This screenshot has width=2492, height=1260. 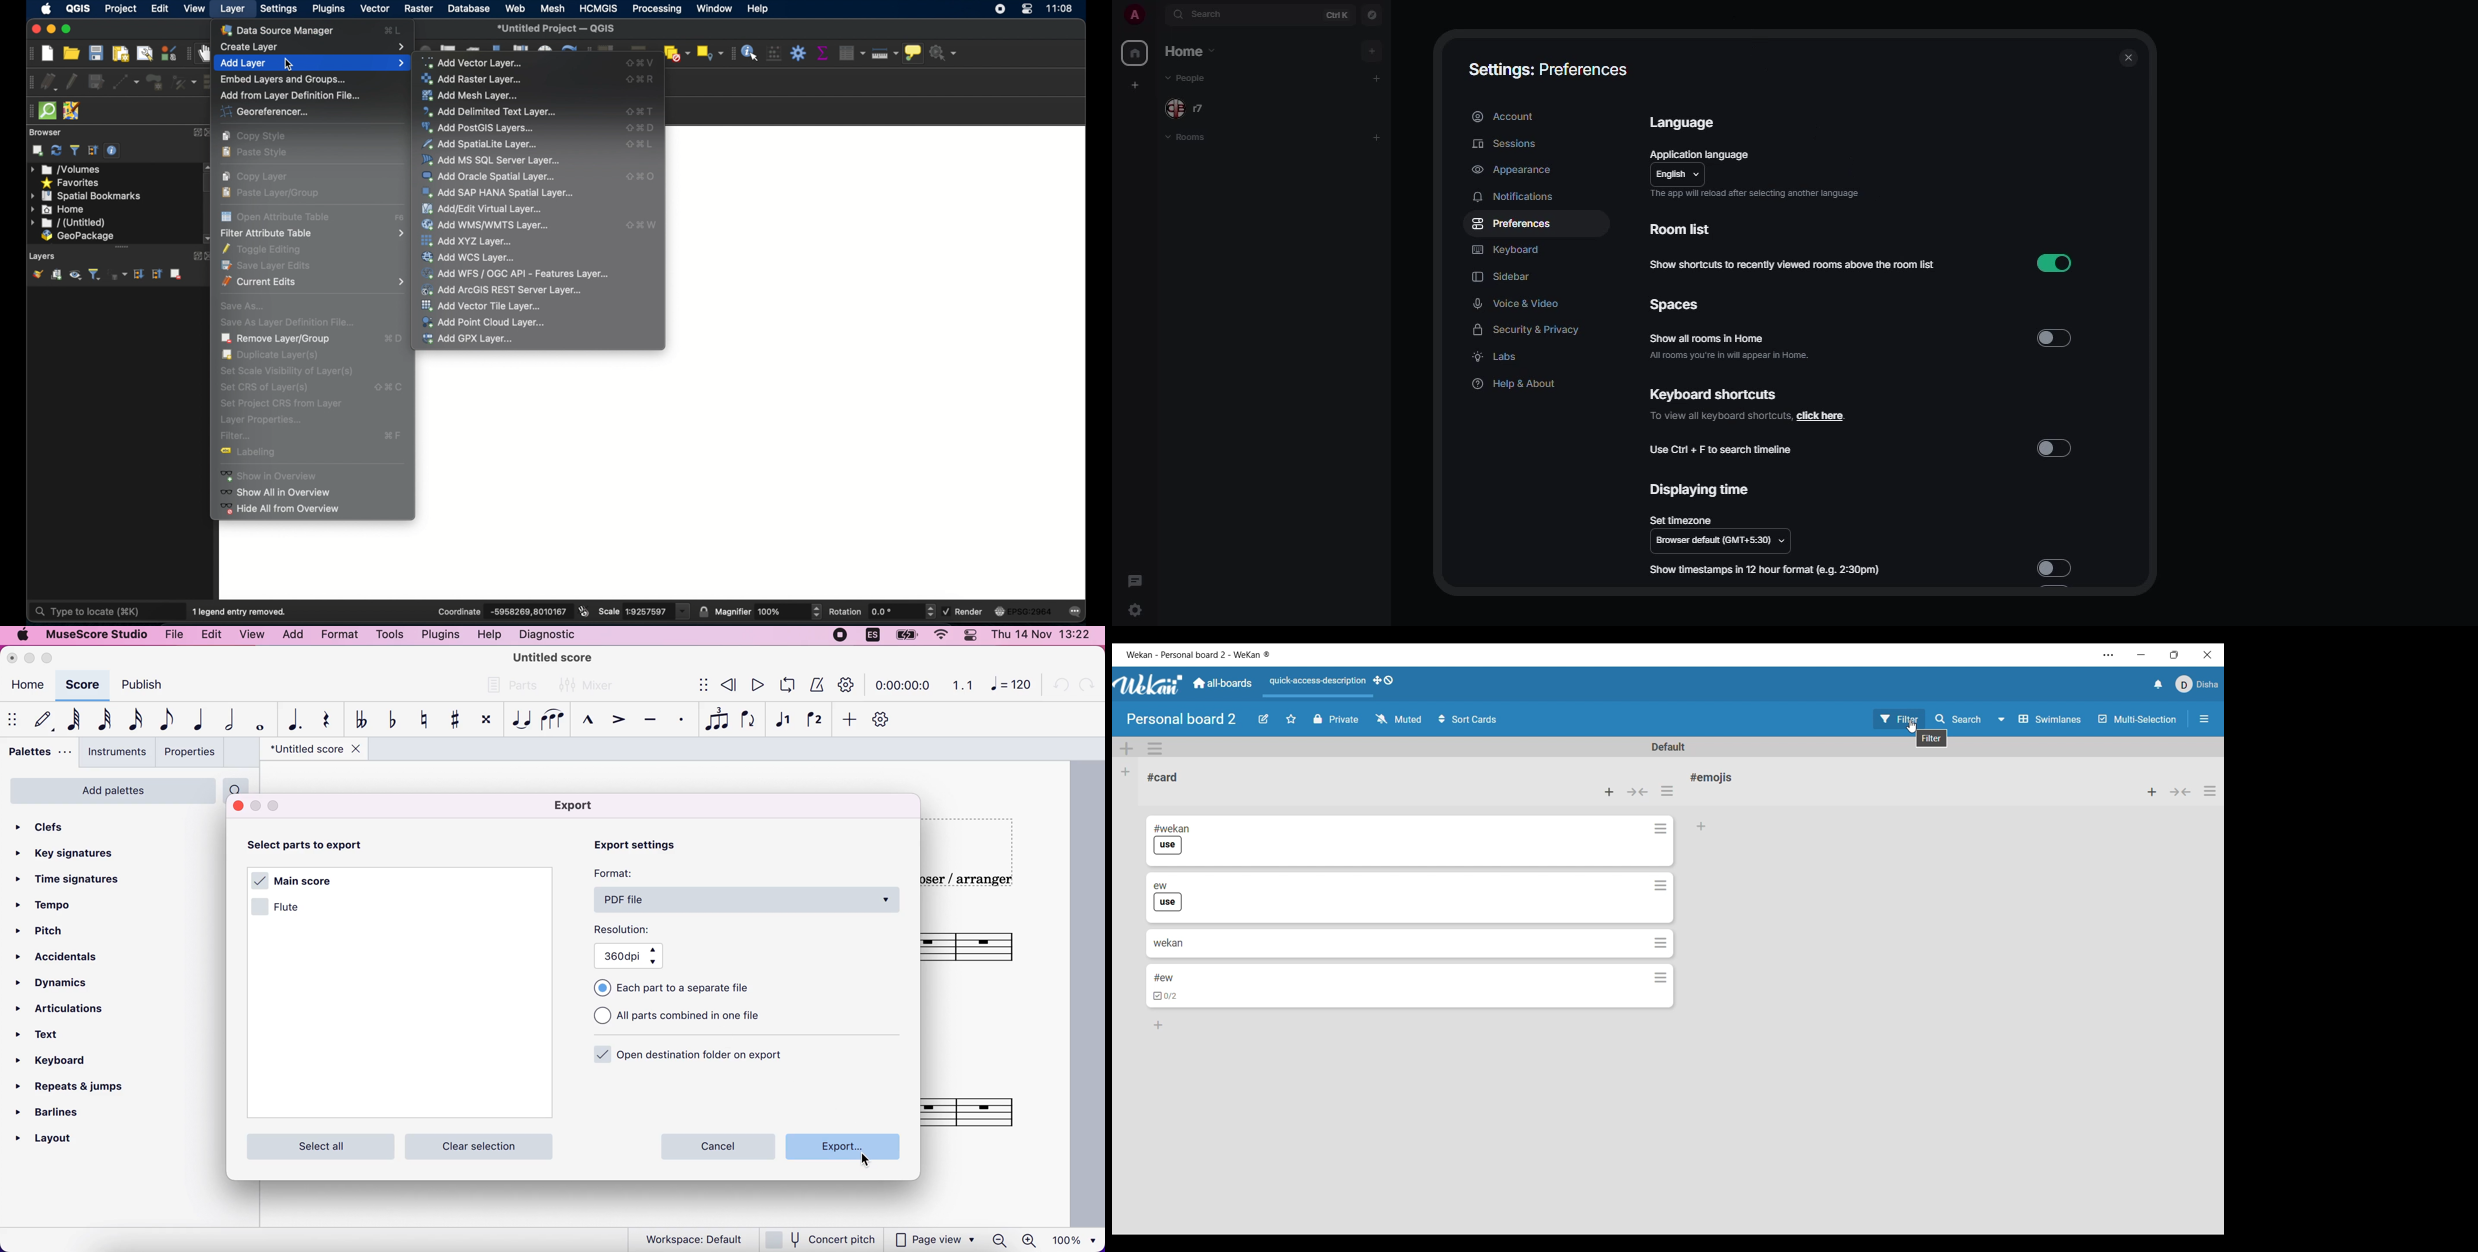 I want to click on untitled, so click(x=67, y=223).